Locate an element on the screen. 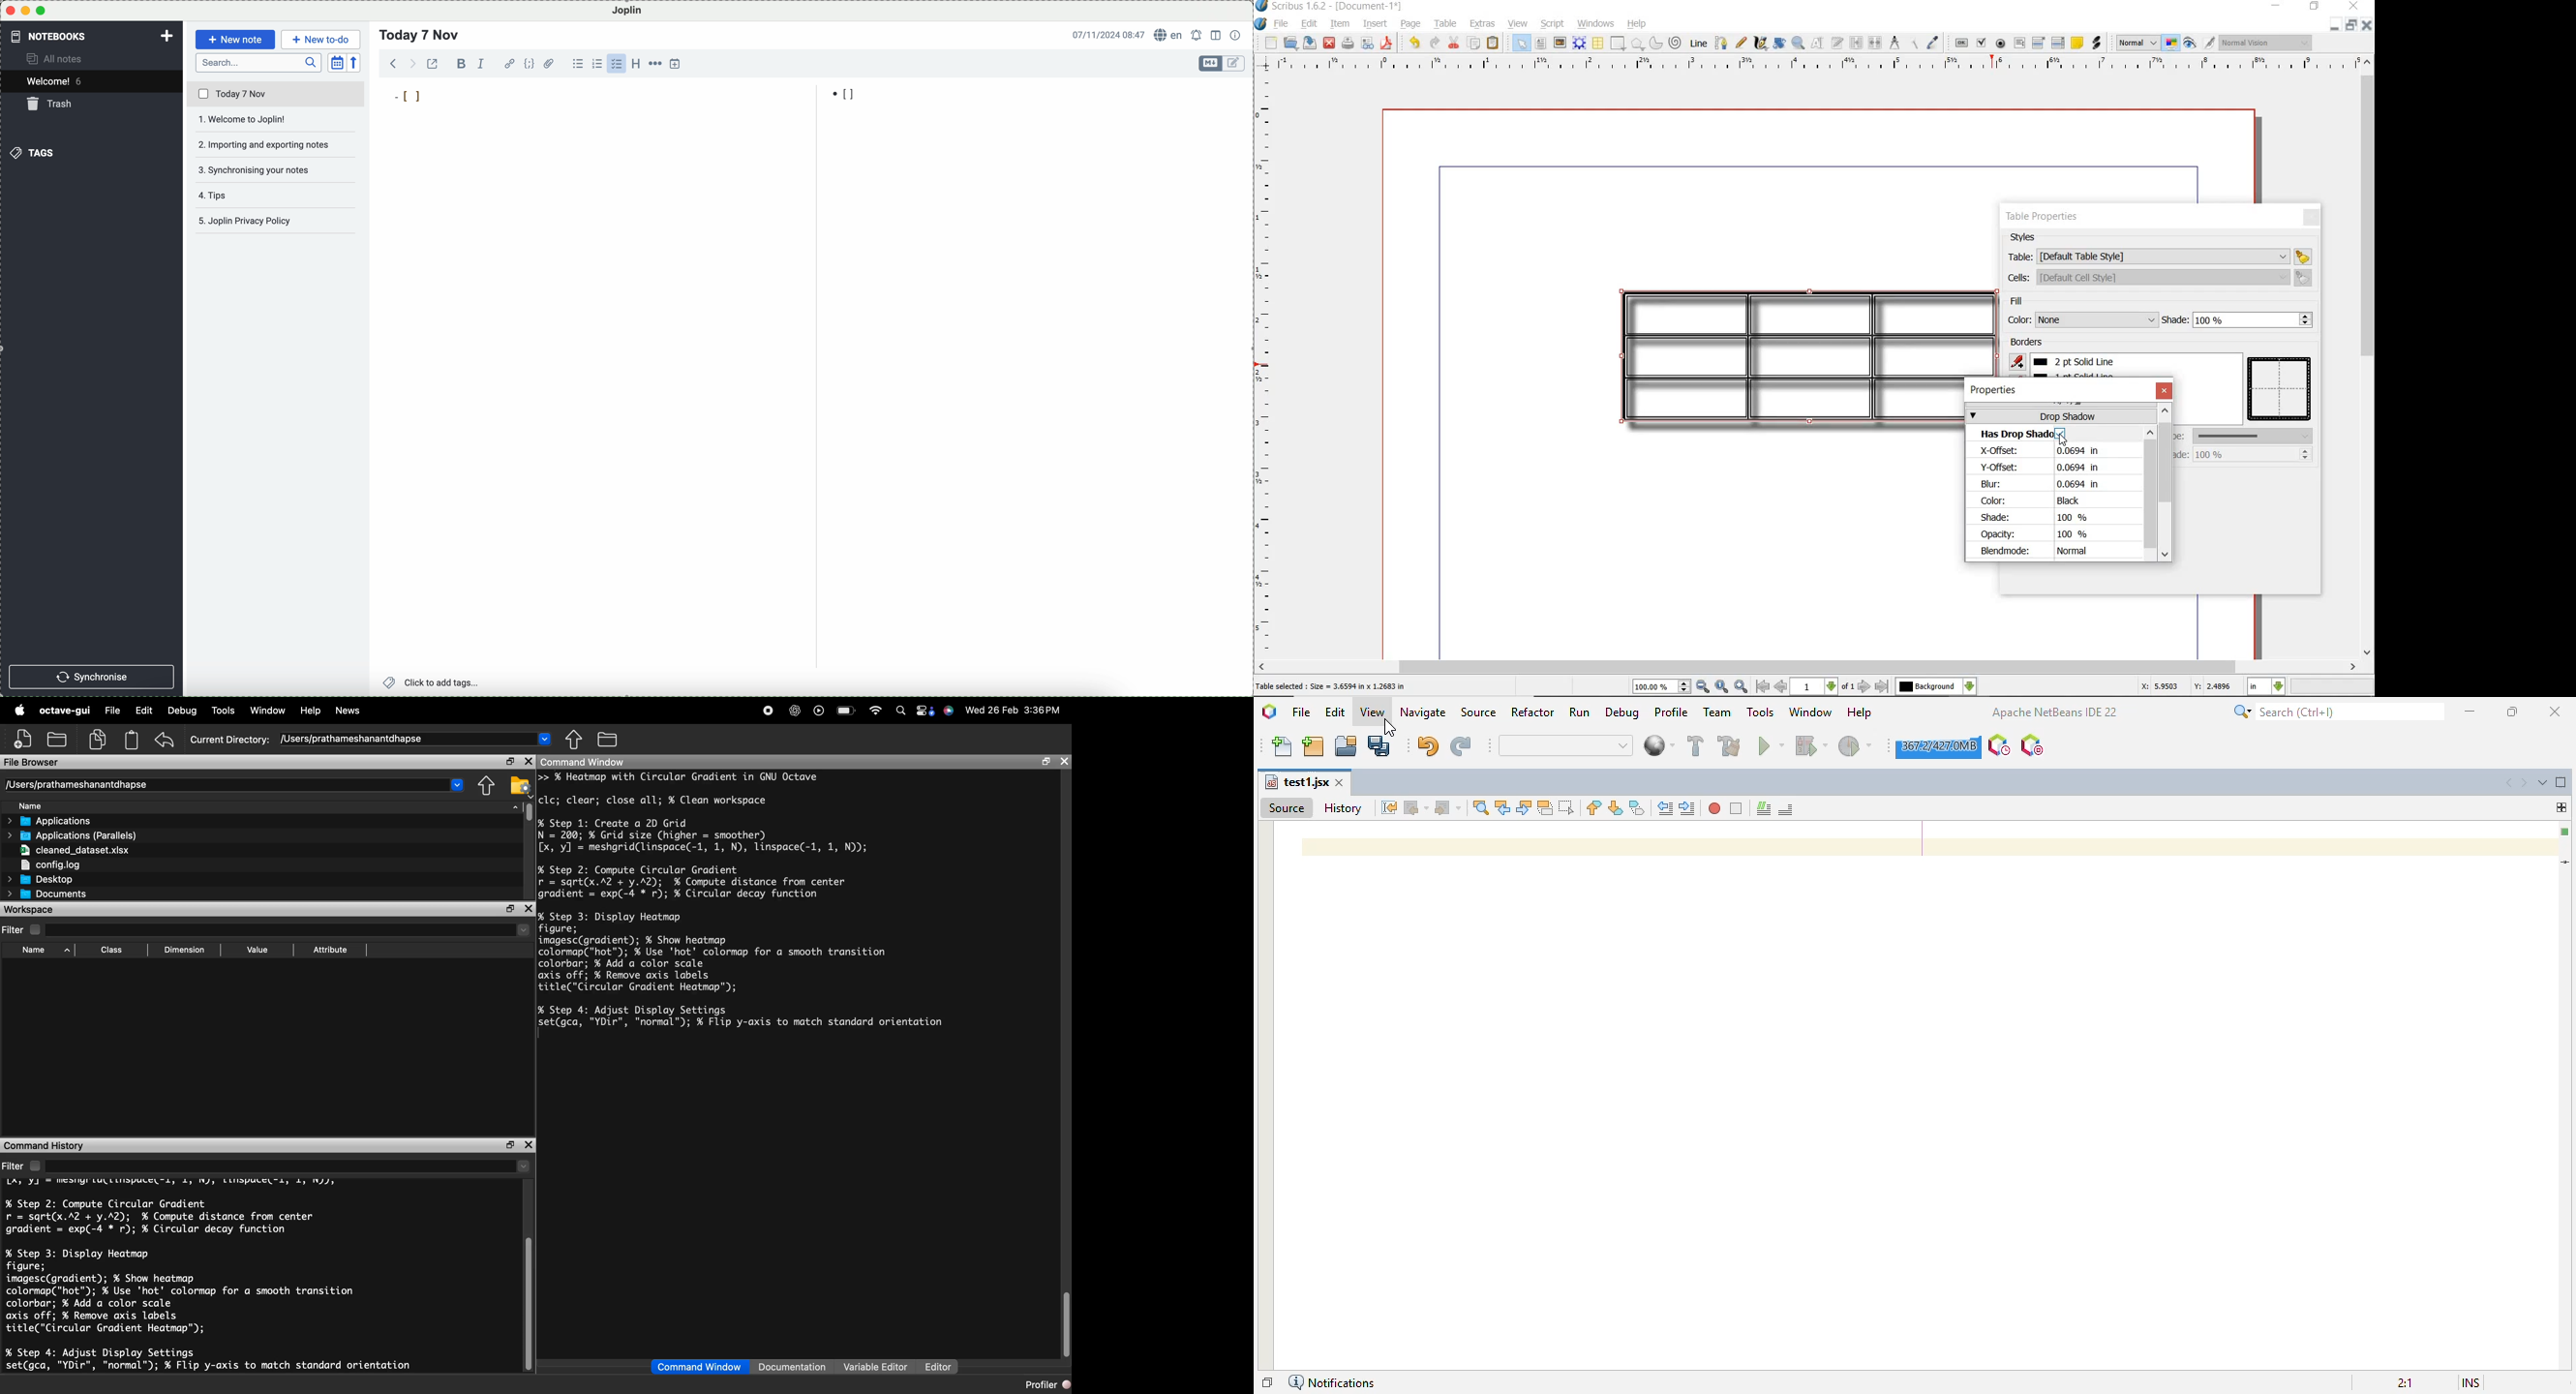  pdf list box is located at coordinates (2059, 43).